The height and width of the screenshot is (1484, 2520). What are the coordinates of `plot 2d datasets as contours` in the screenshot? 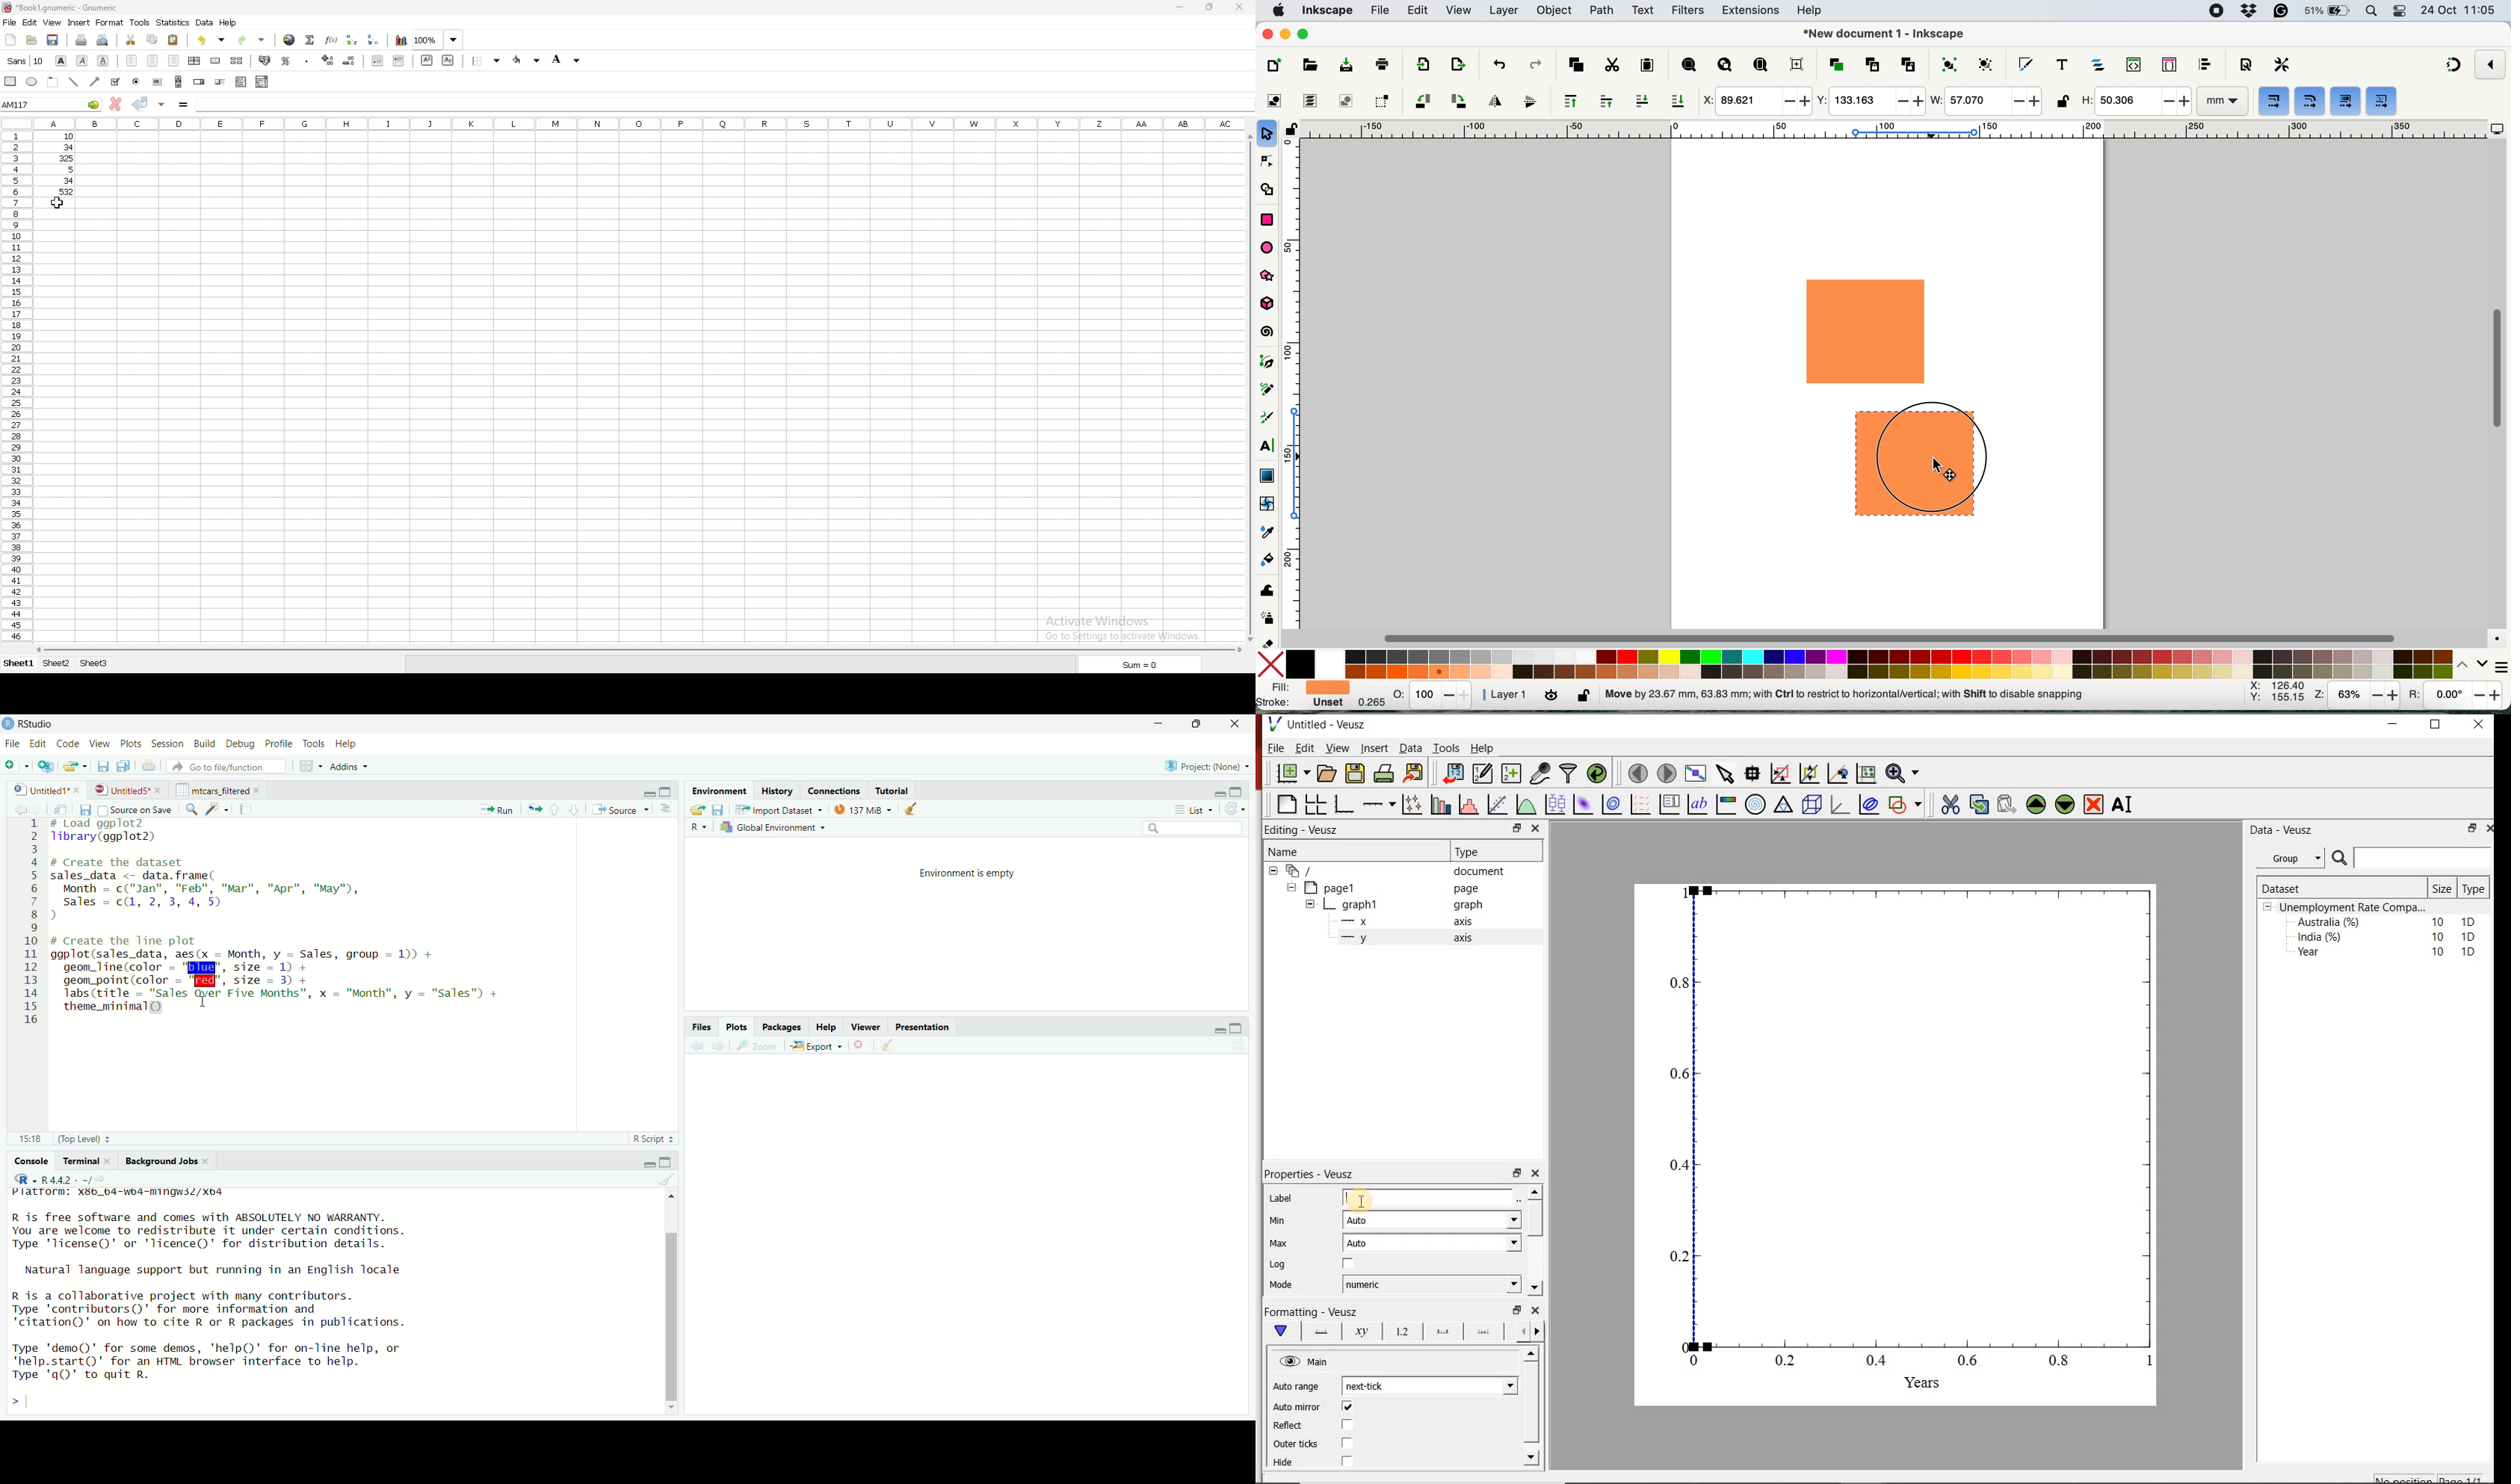 It's located at (1611, 804).